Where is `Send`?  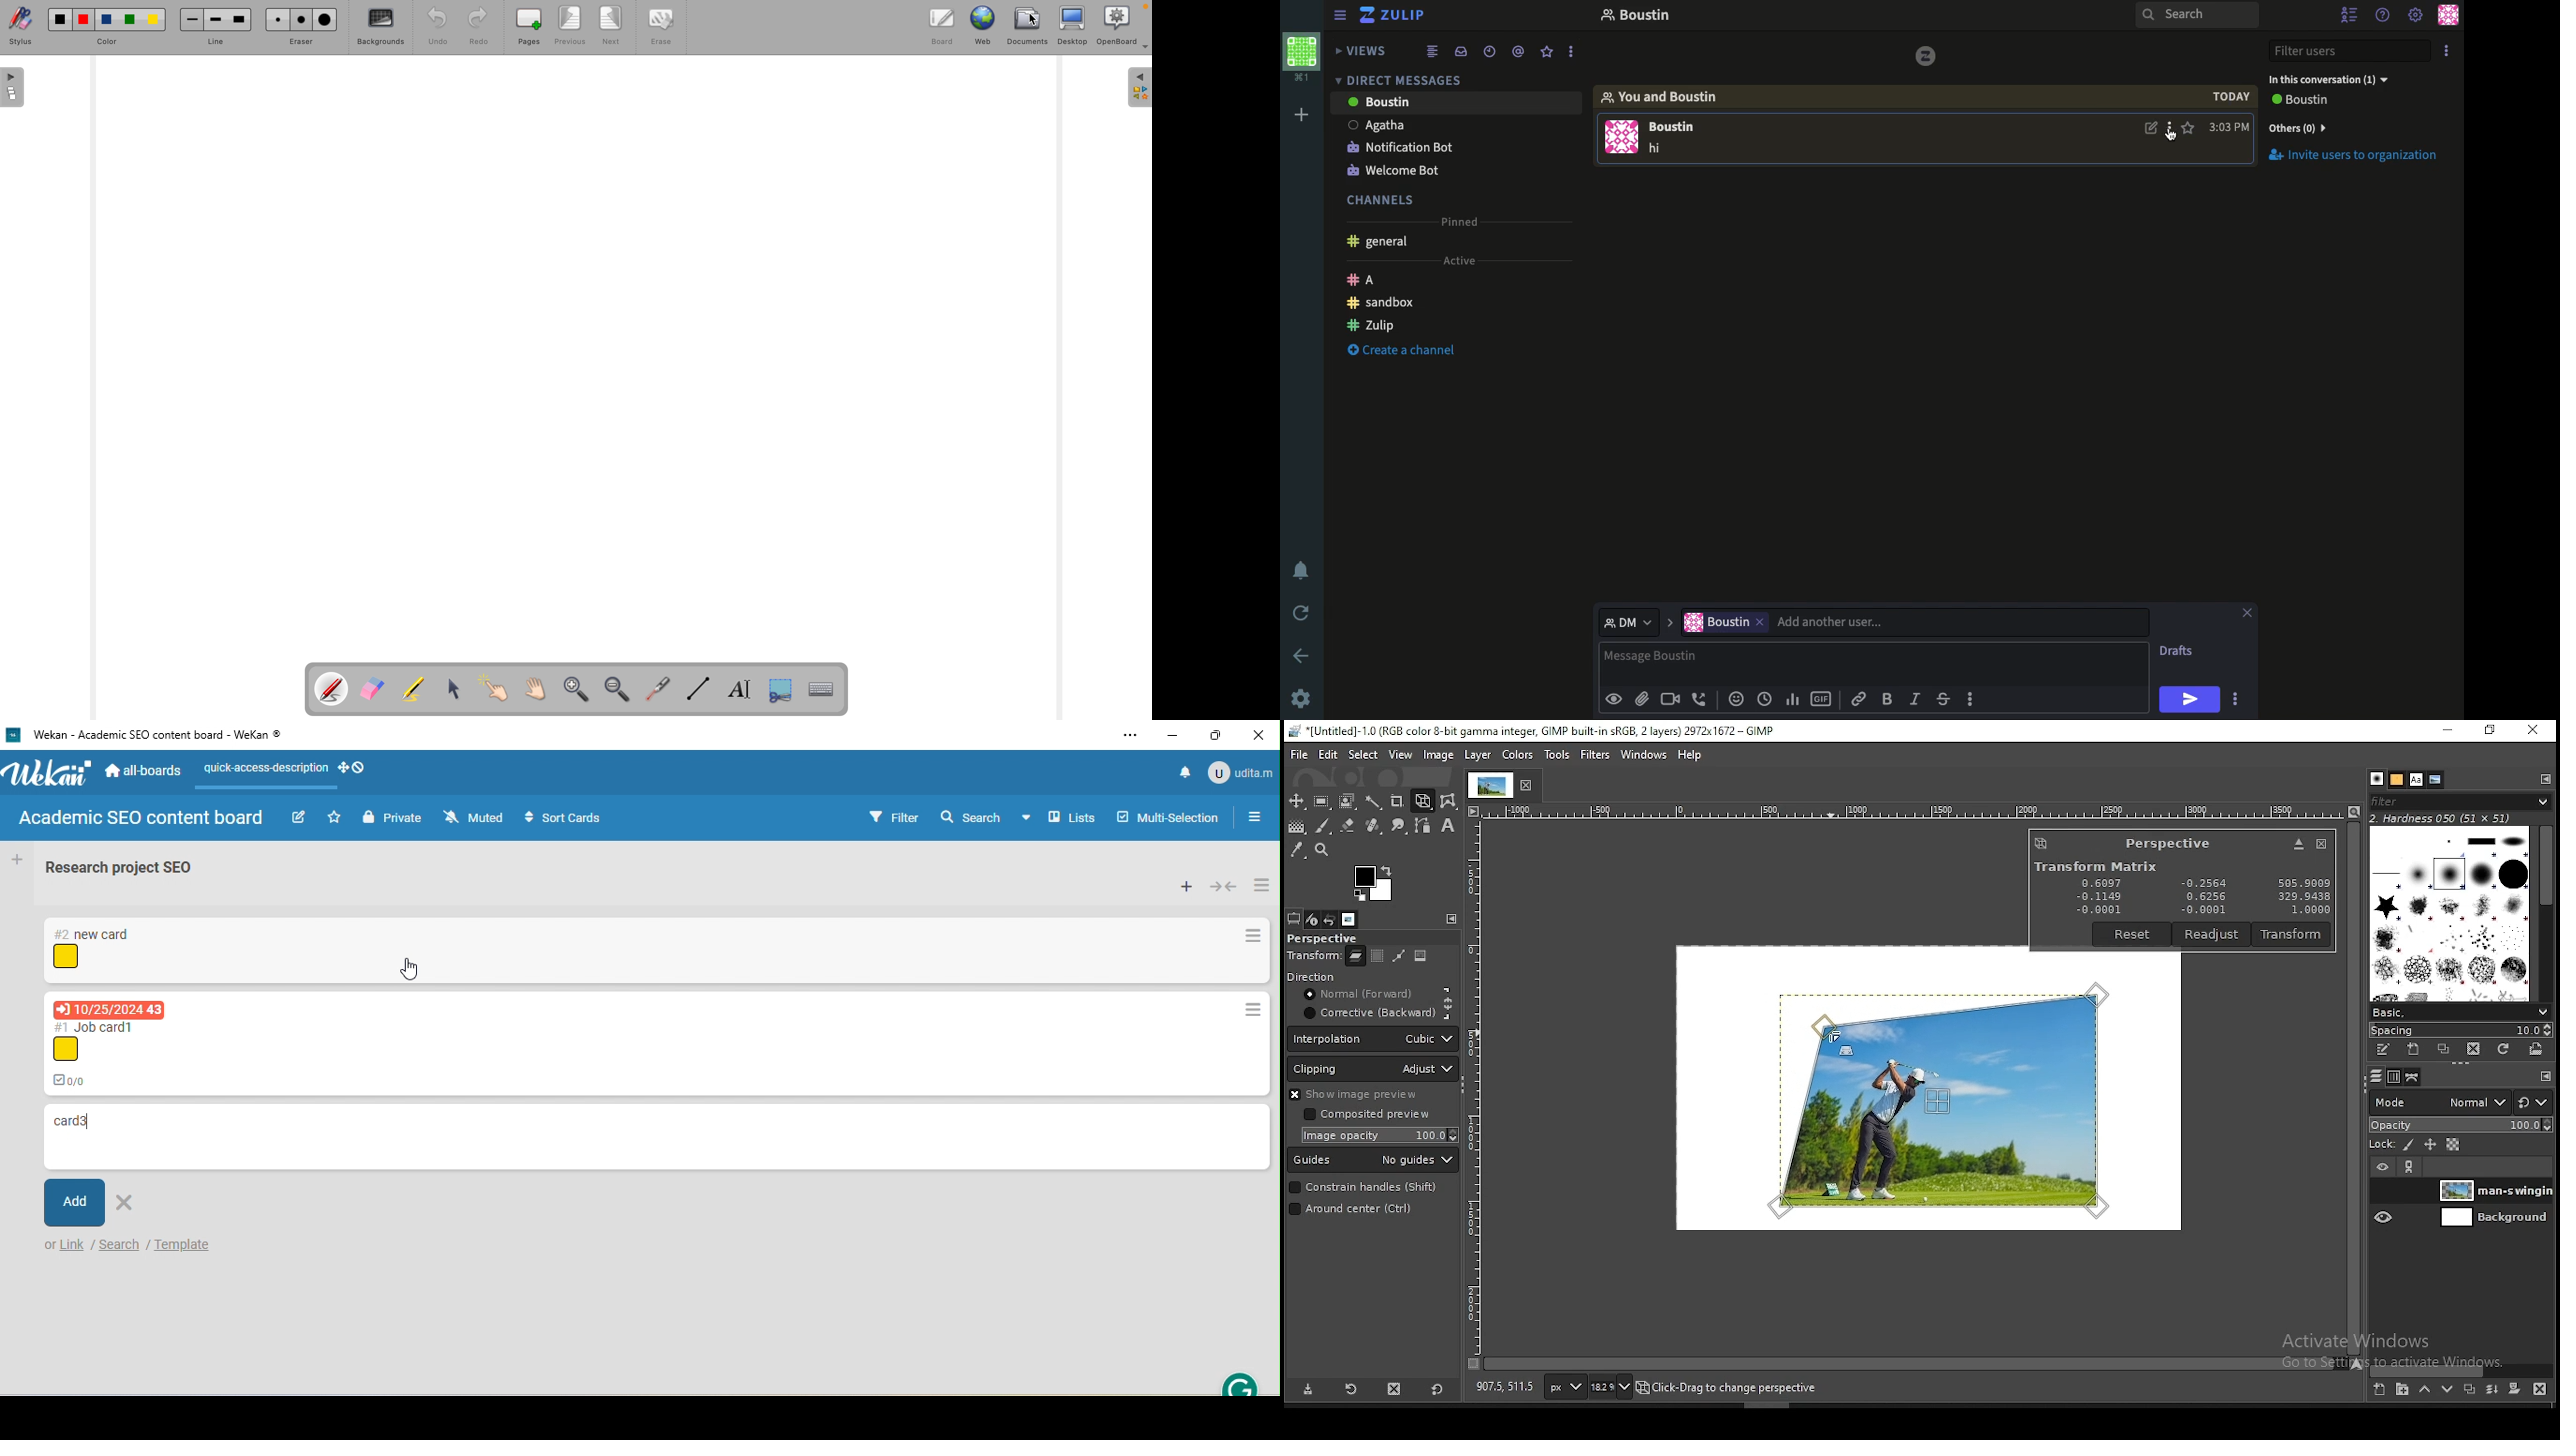 Send is located at coordinates (2193, 699).